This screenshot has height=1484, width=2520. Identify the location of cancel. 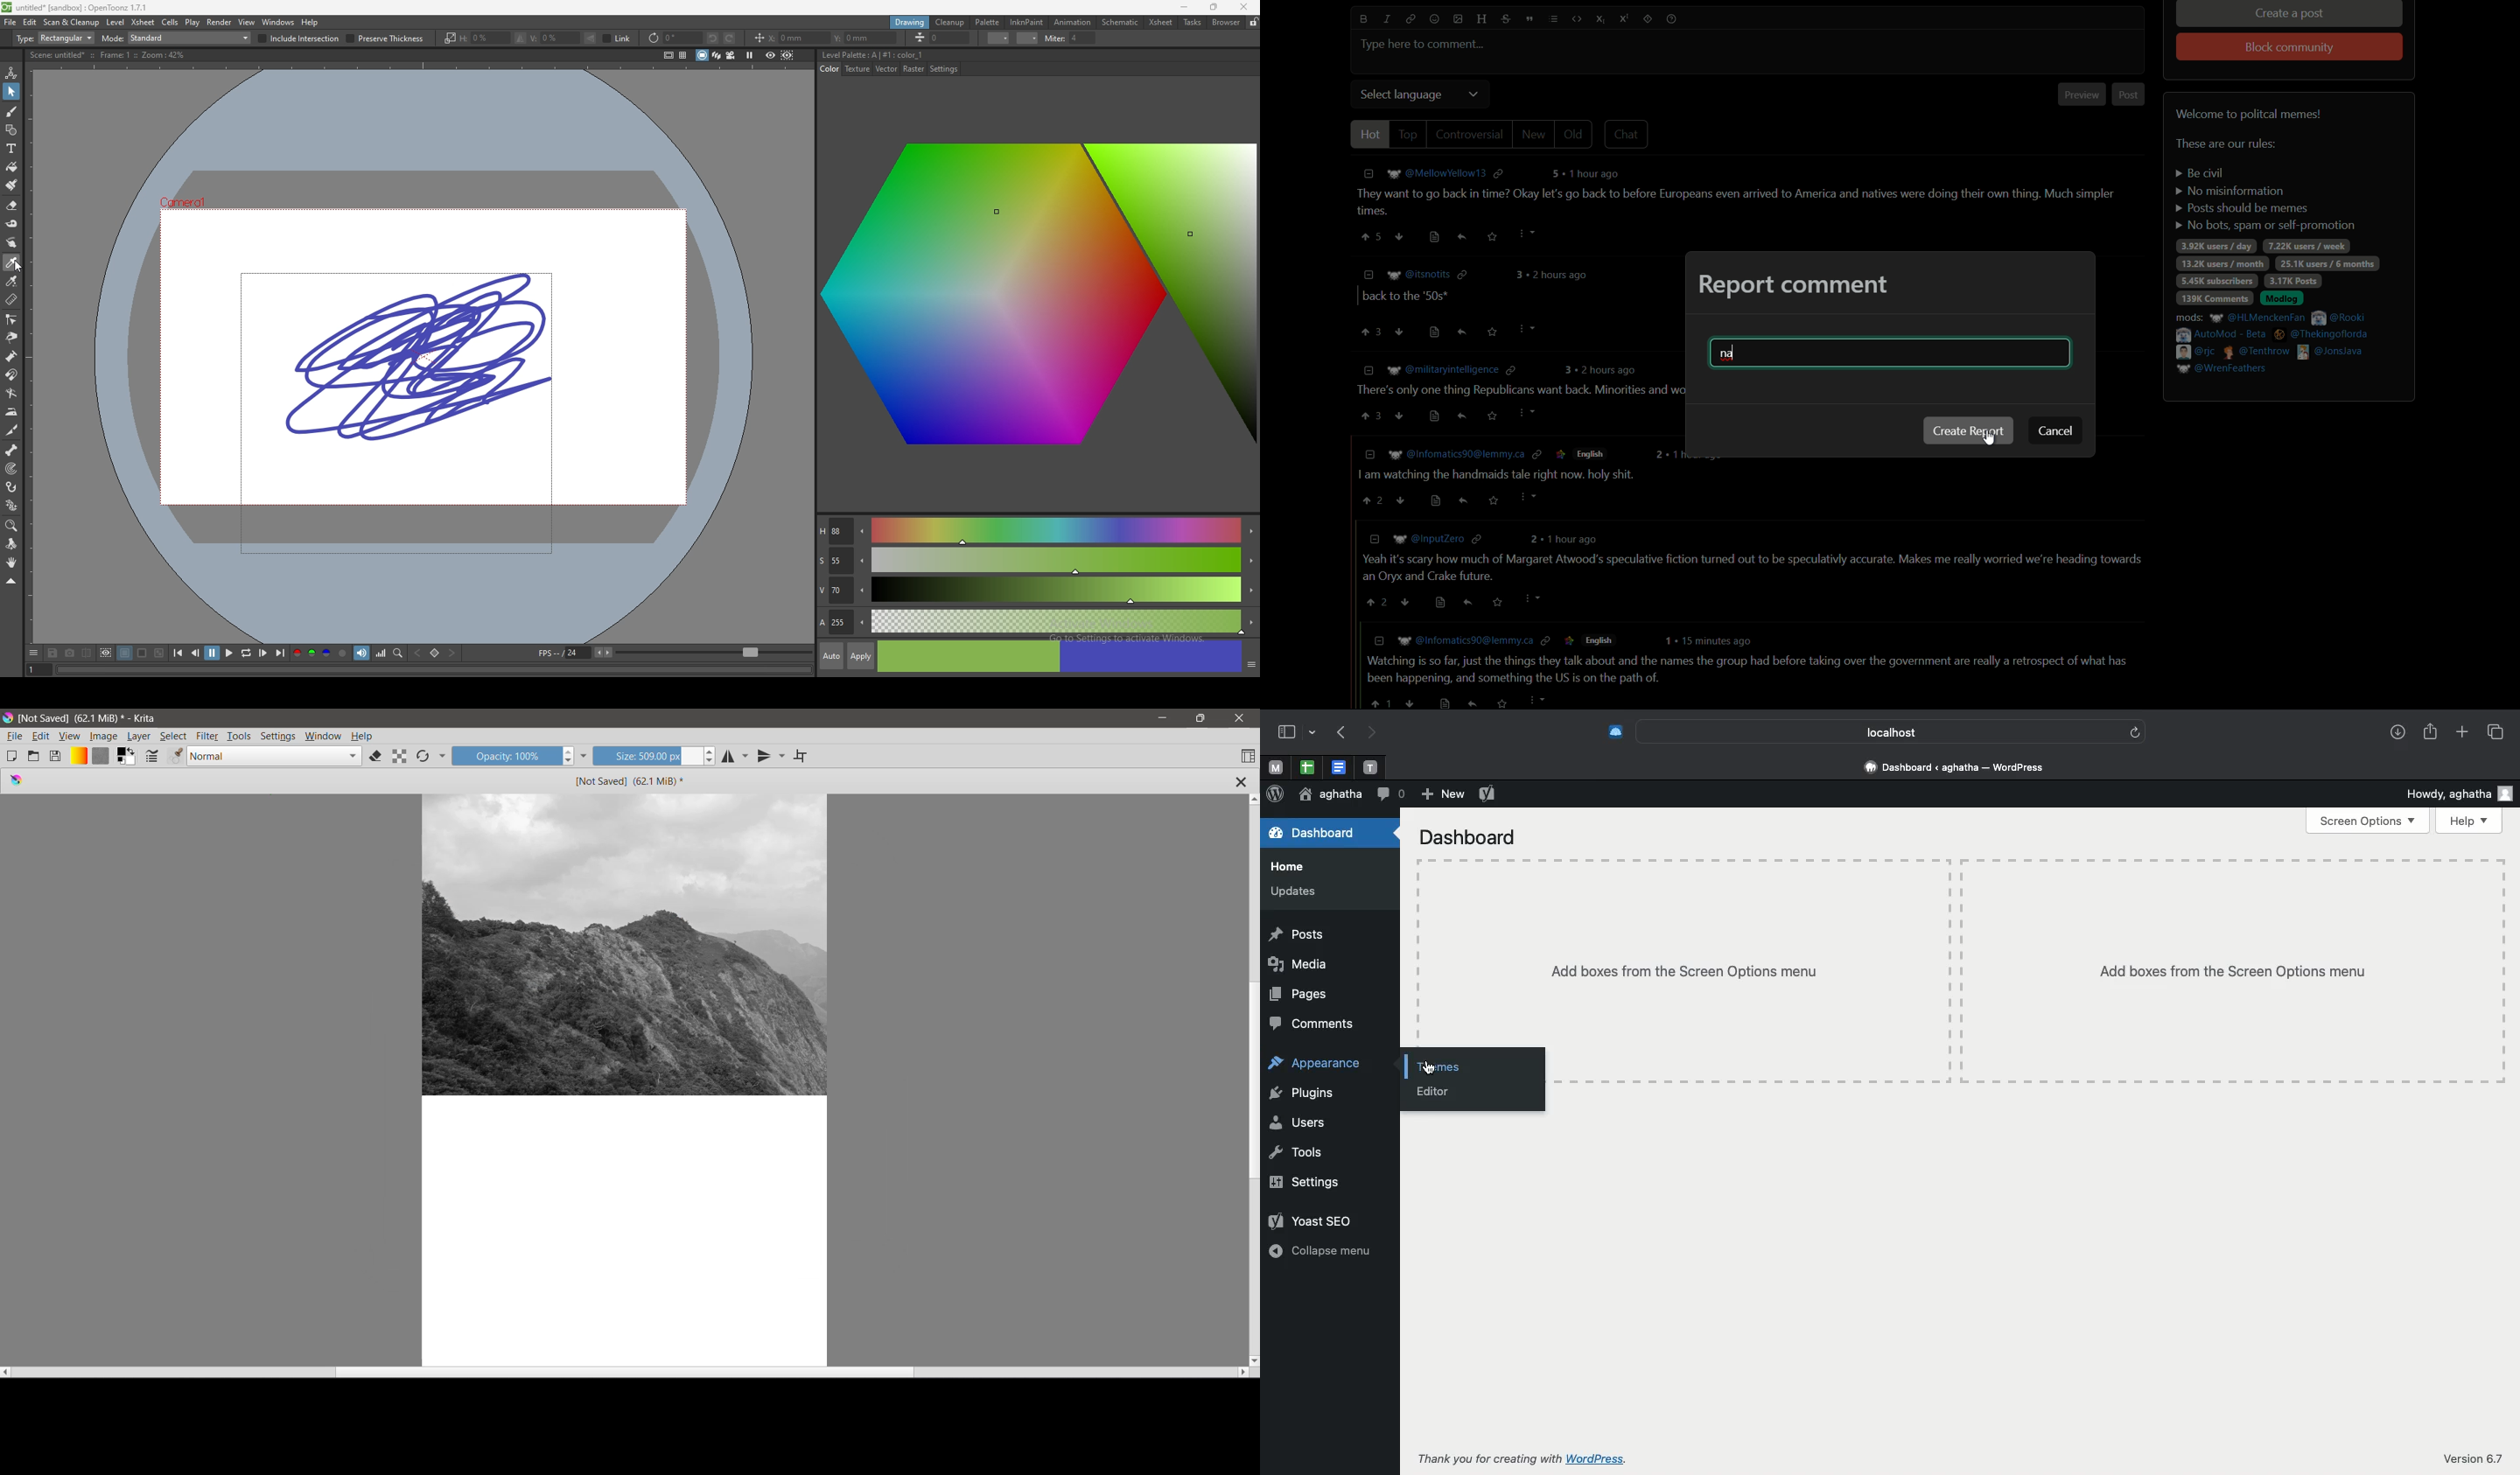
(2056, 430).